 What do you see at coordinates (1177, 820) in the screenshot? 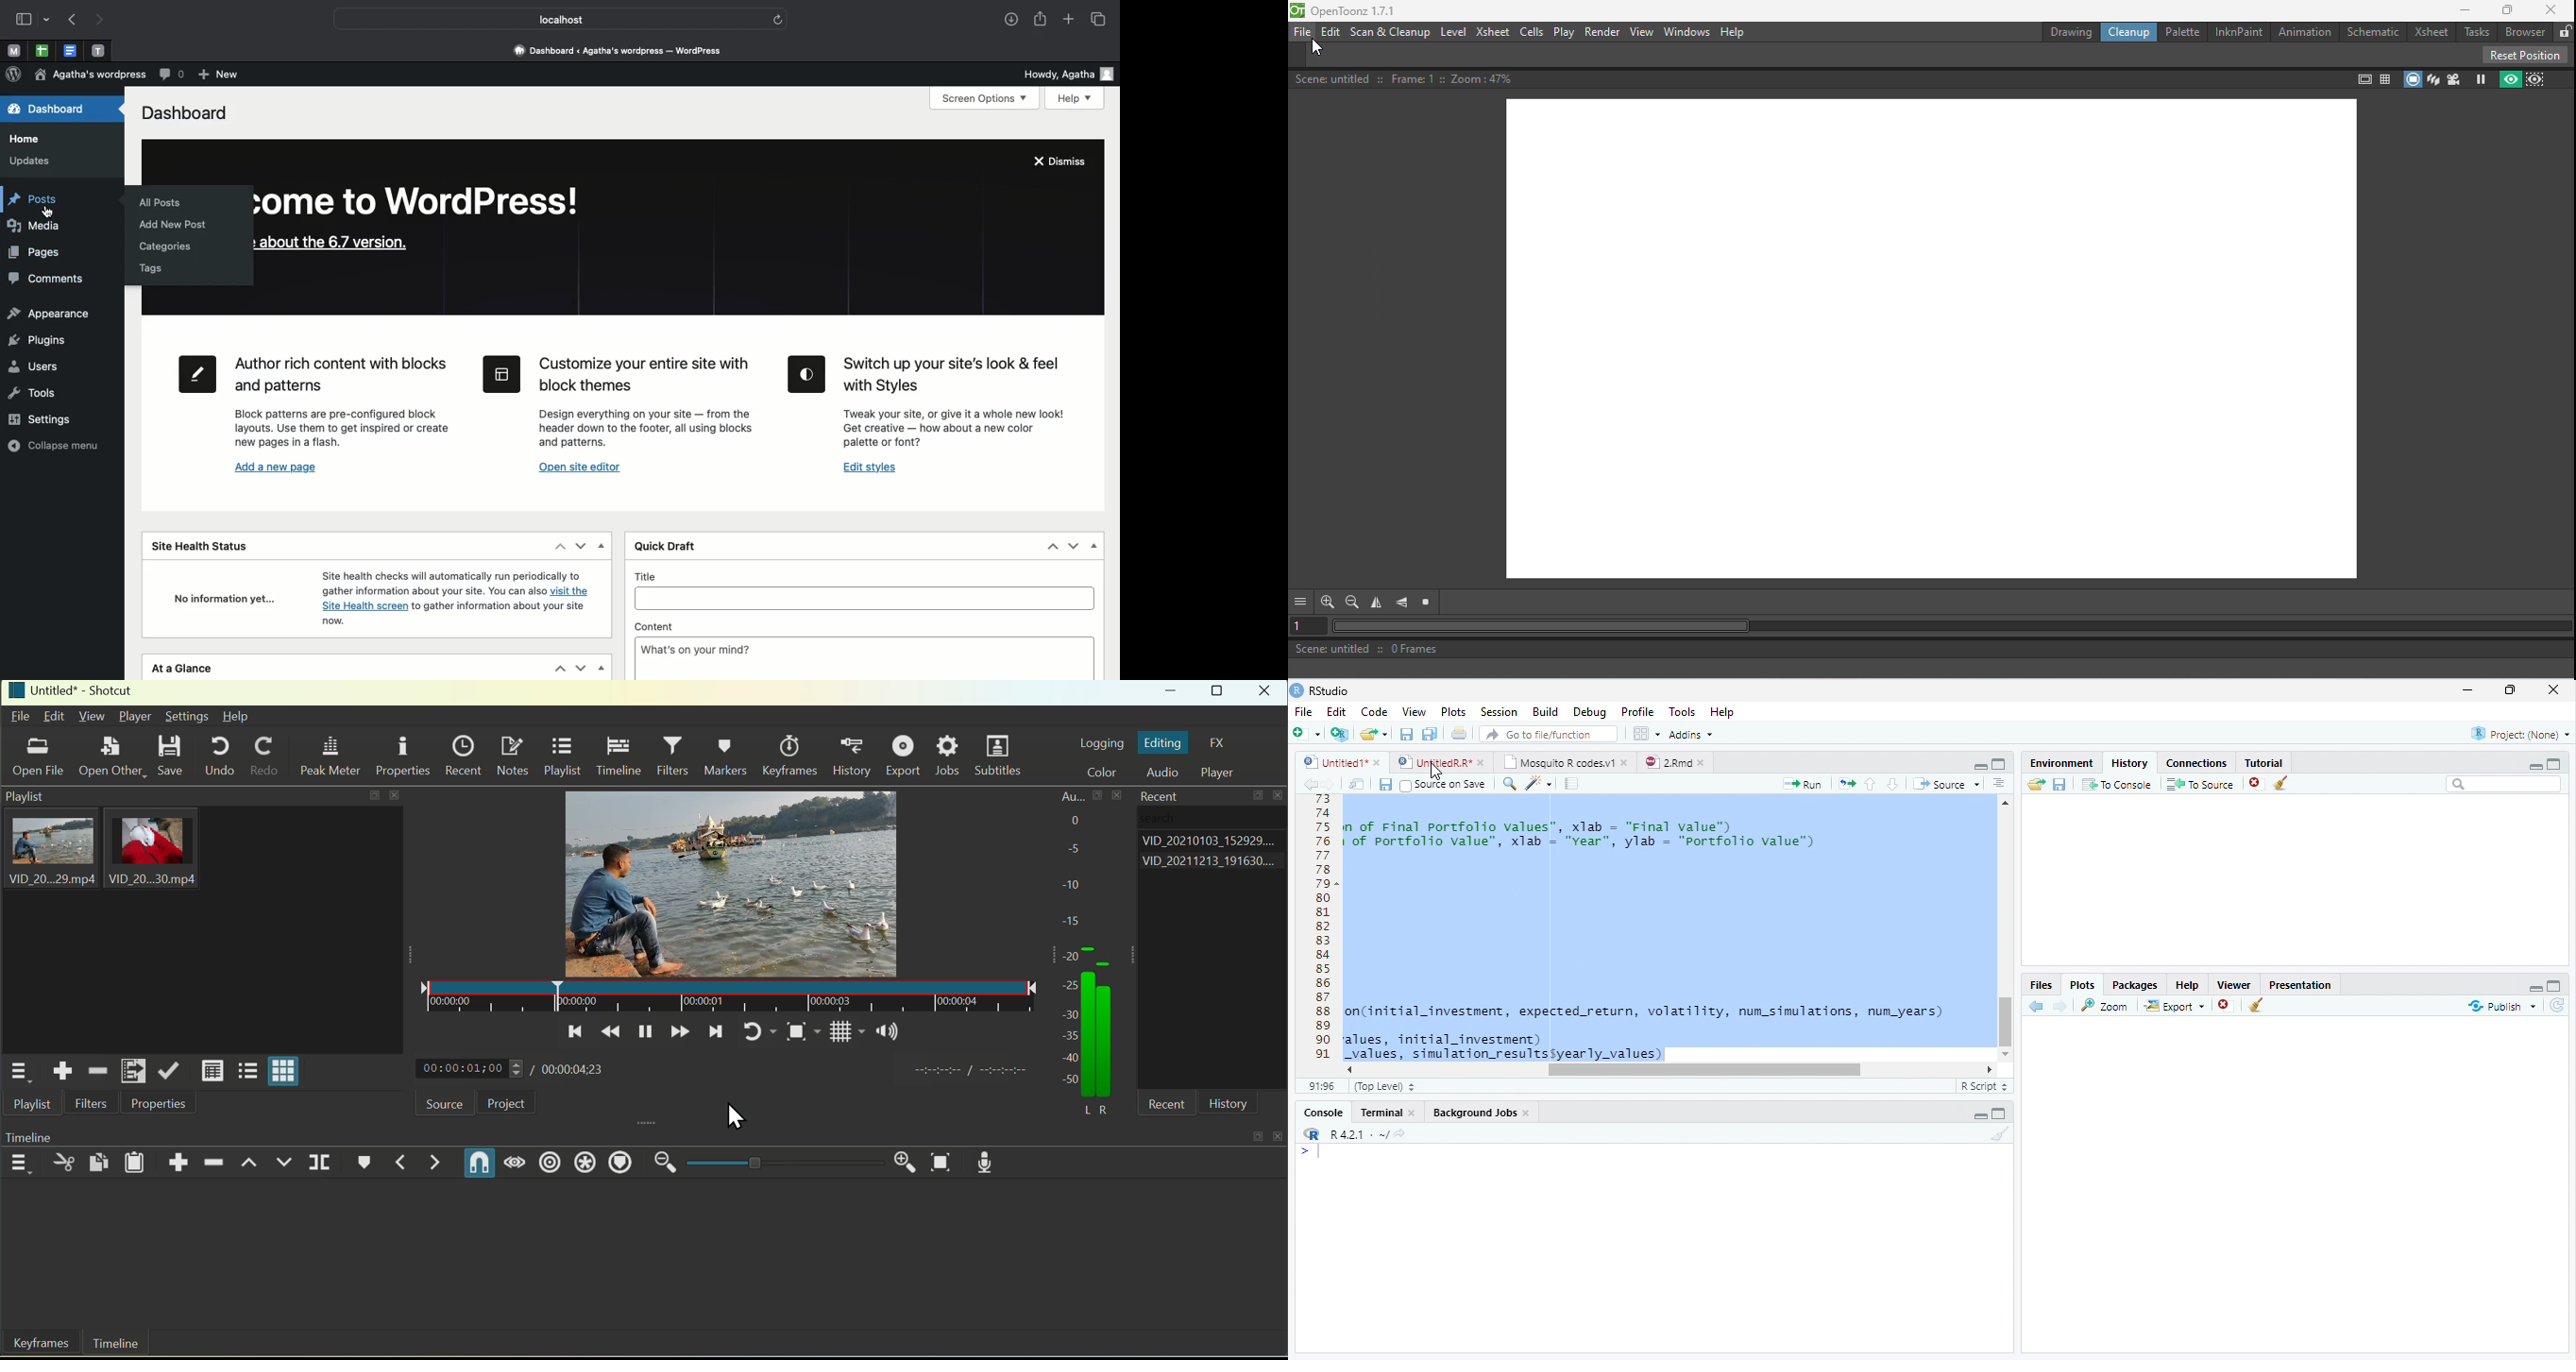
I see `Search` at bounding box center [1177, 820].